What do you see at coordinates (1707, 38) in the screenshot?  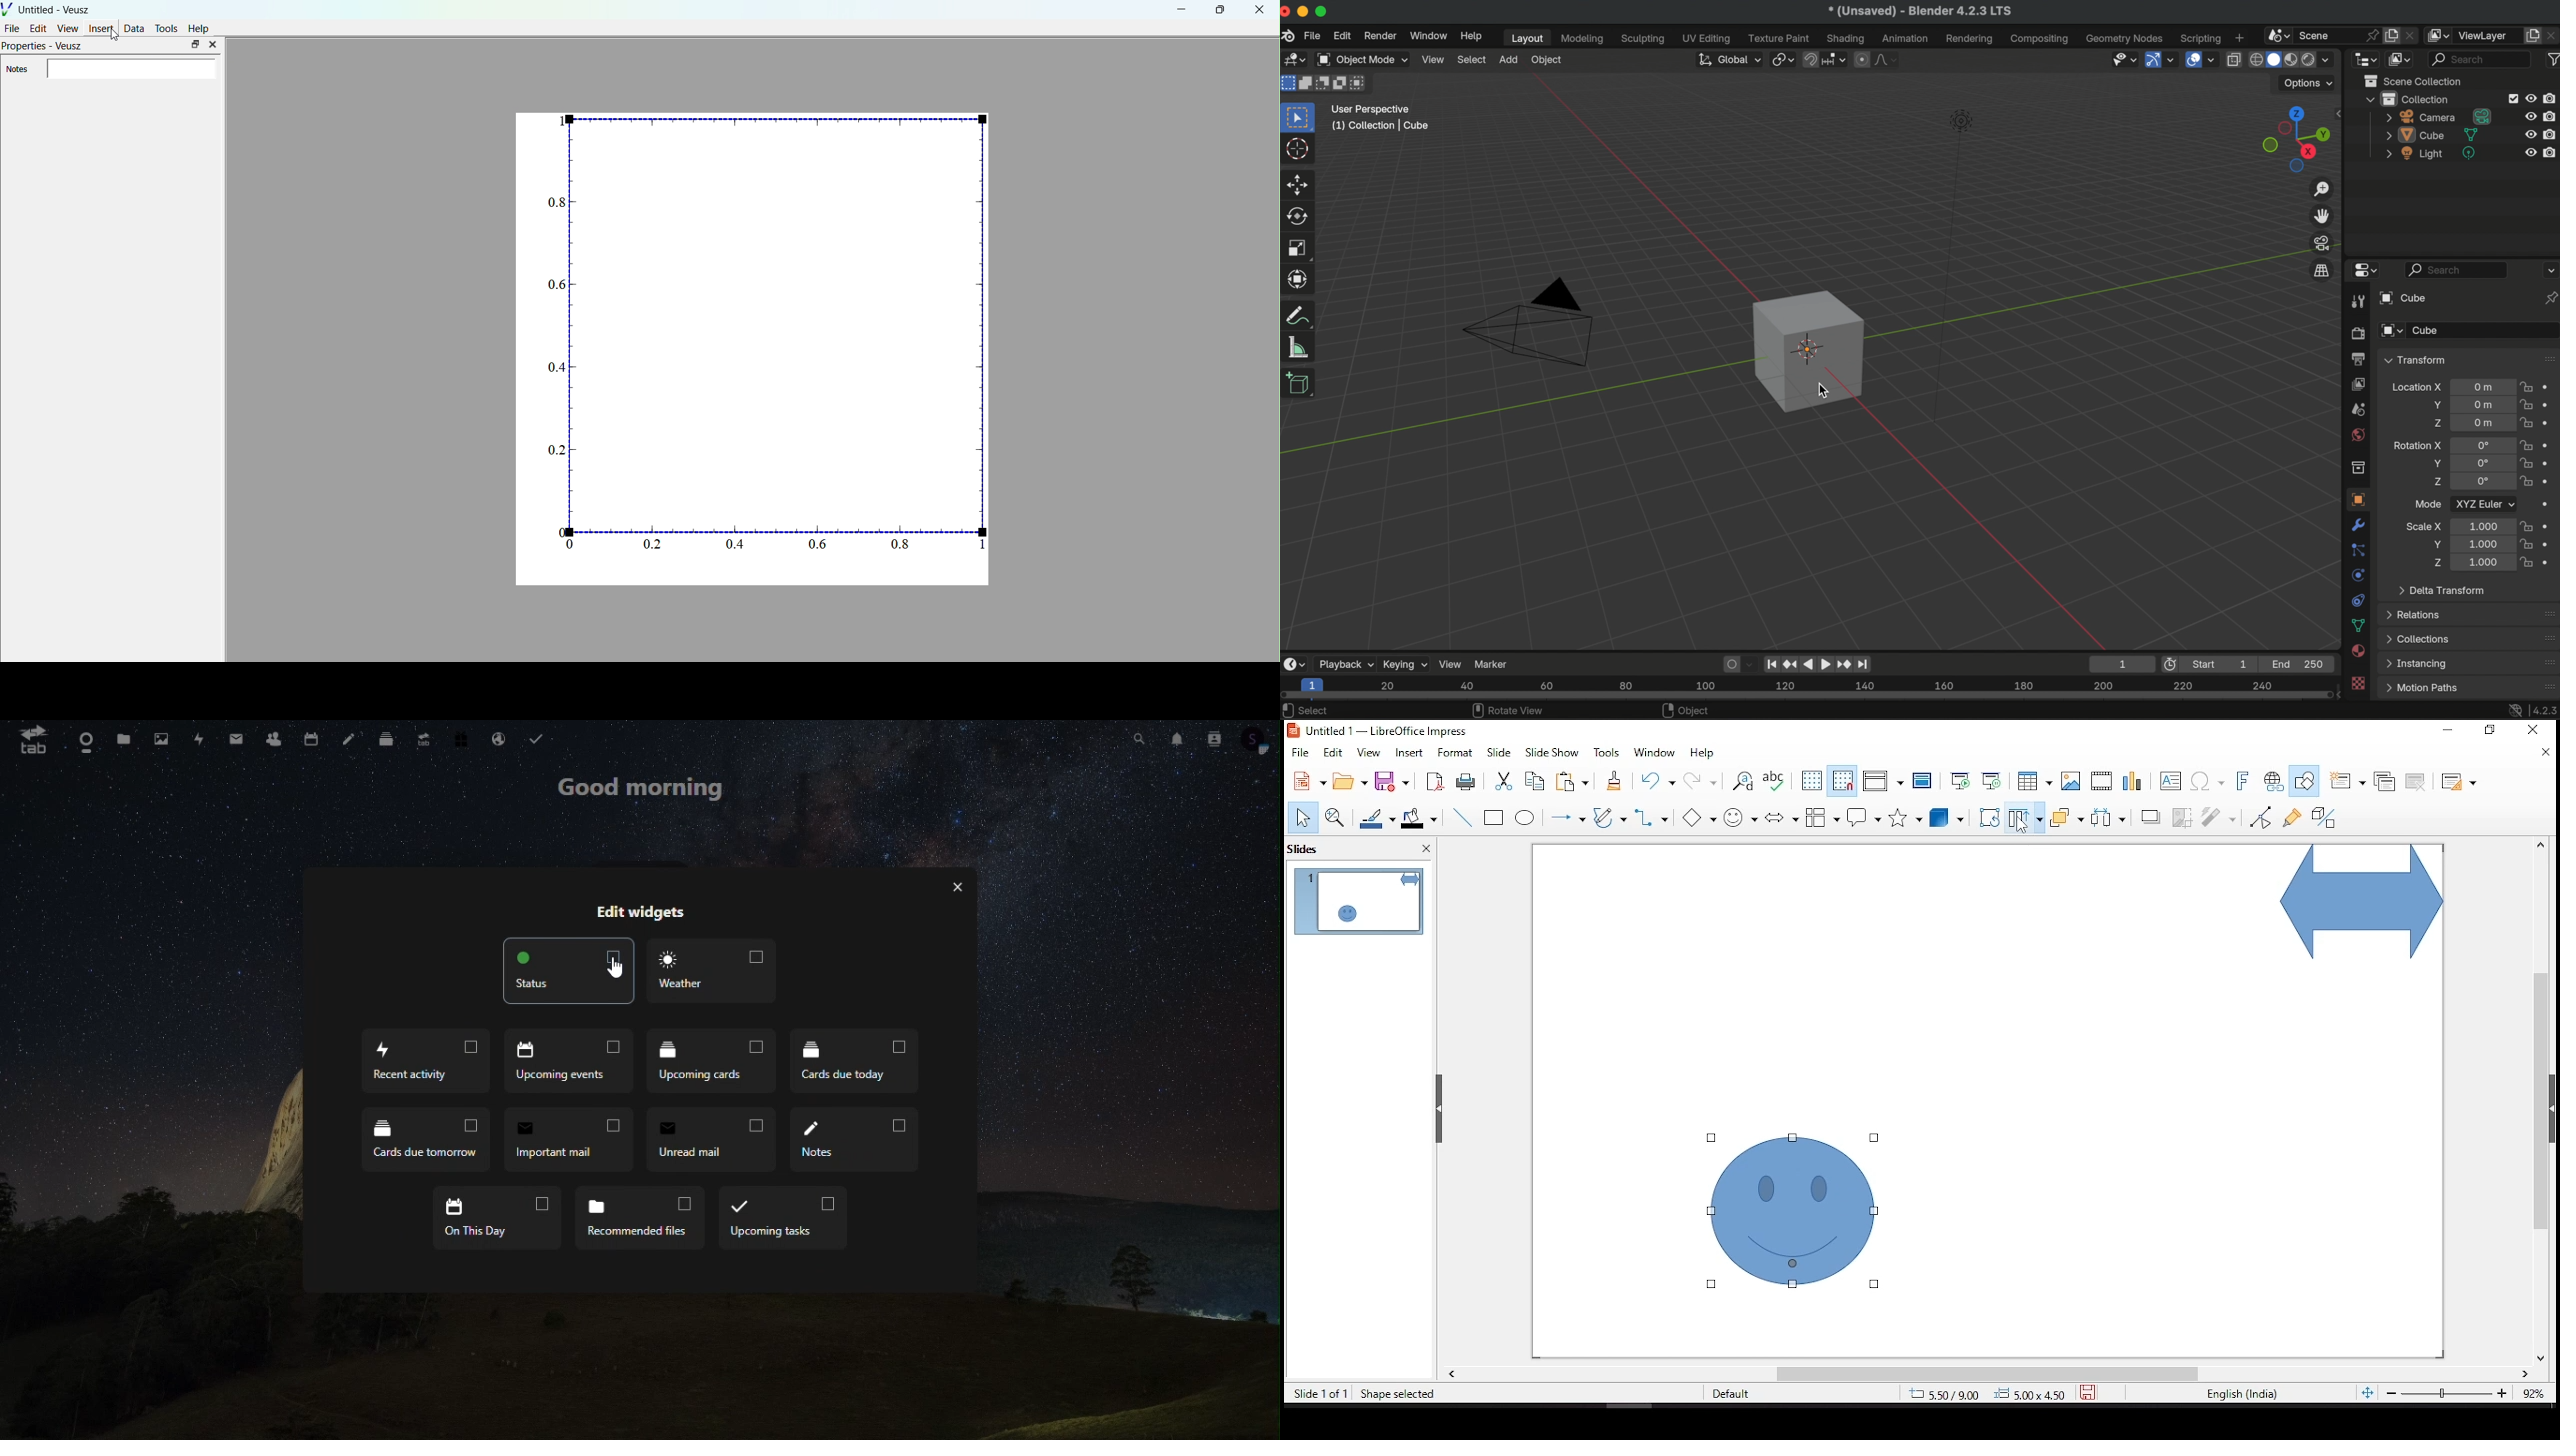 I see `UV editing` at bounding box center [1707, 38].